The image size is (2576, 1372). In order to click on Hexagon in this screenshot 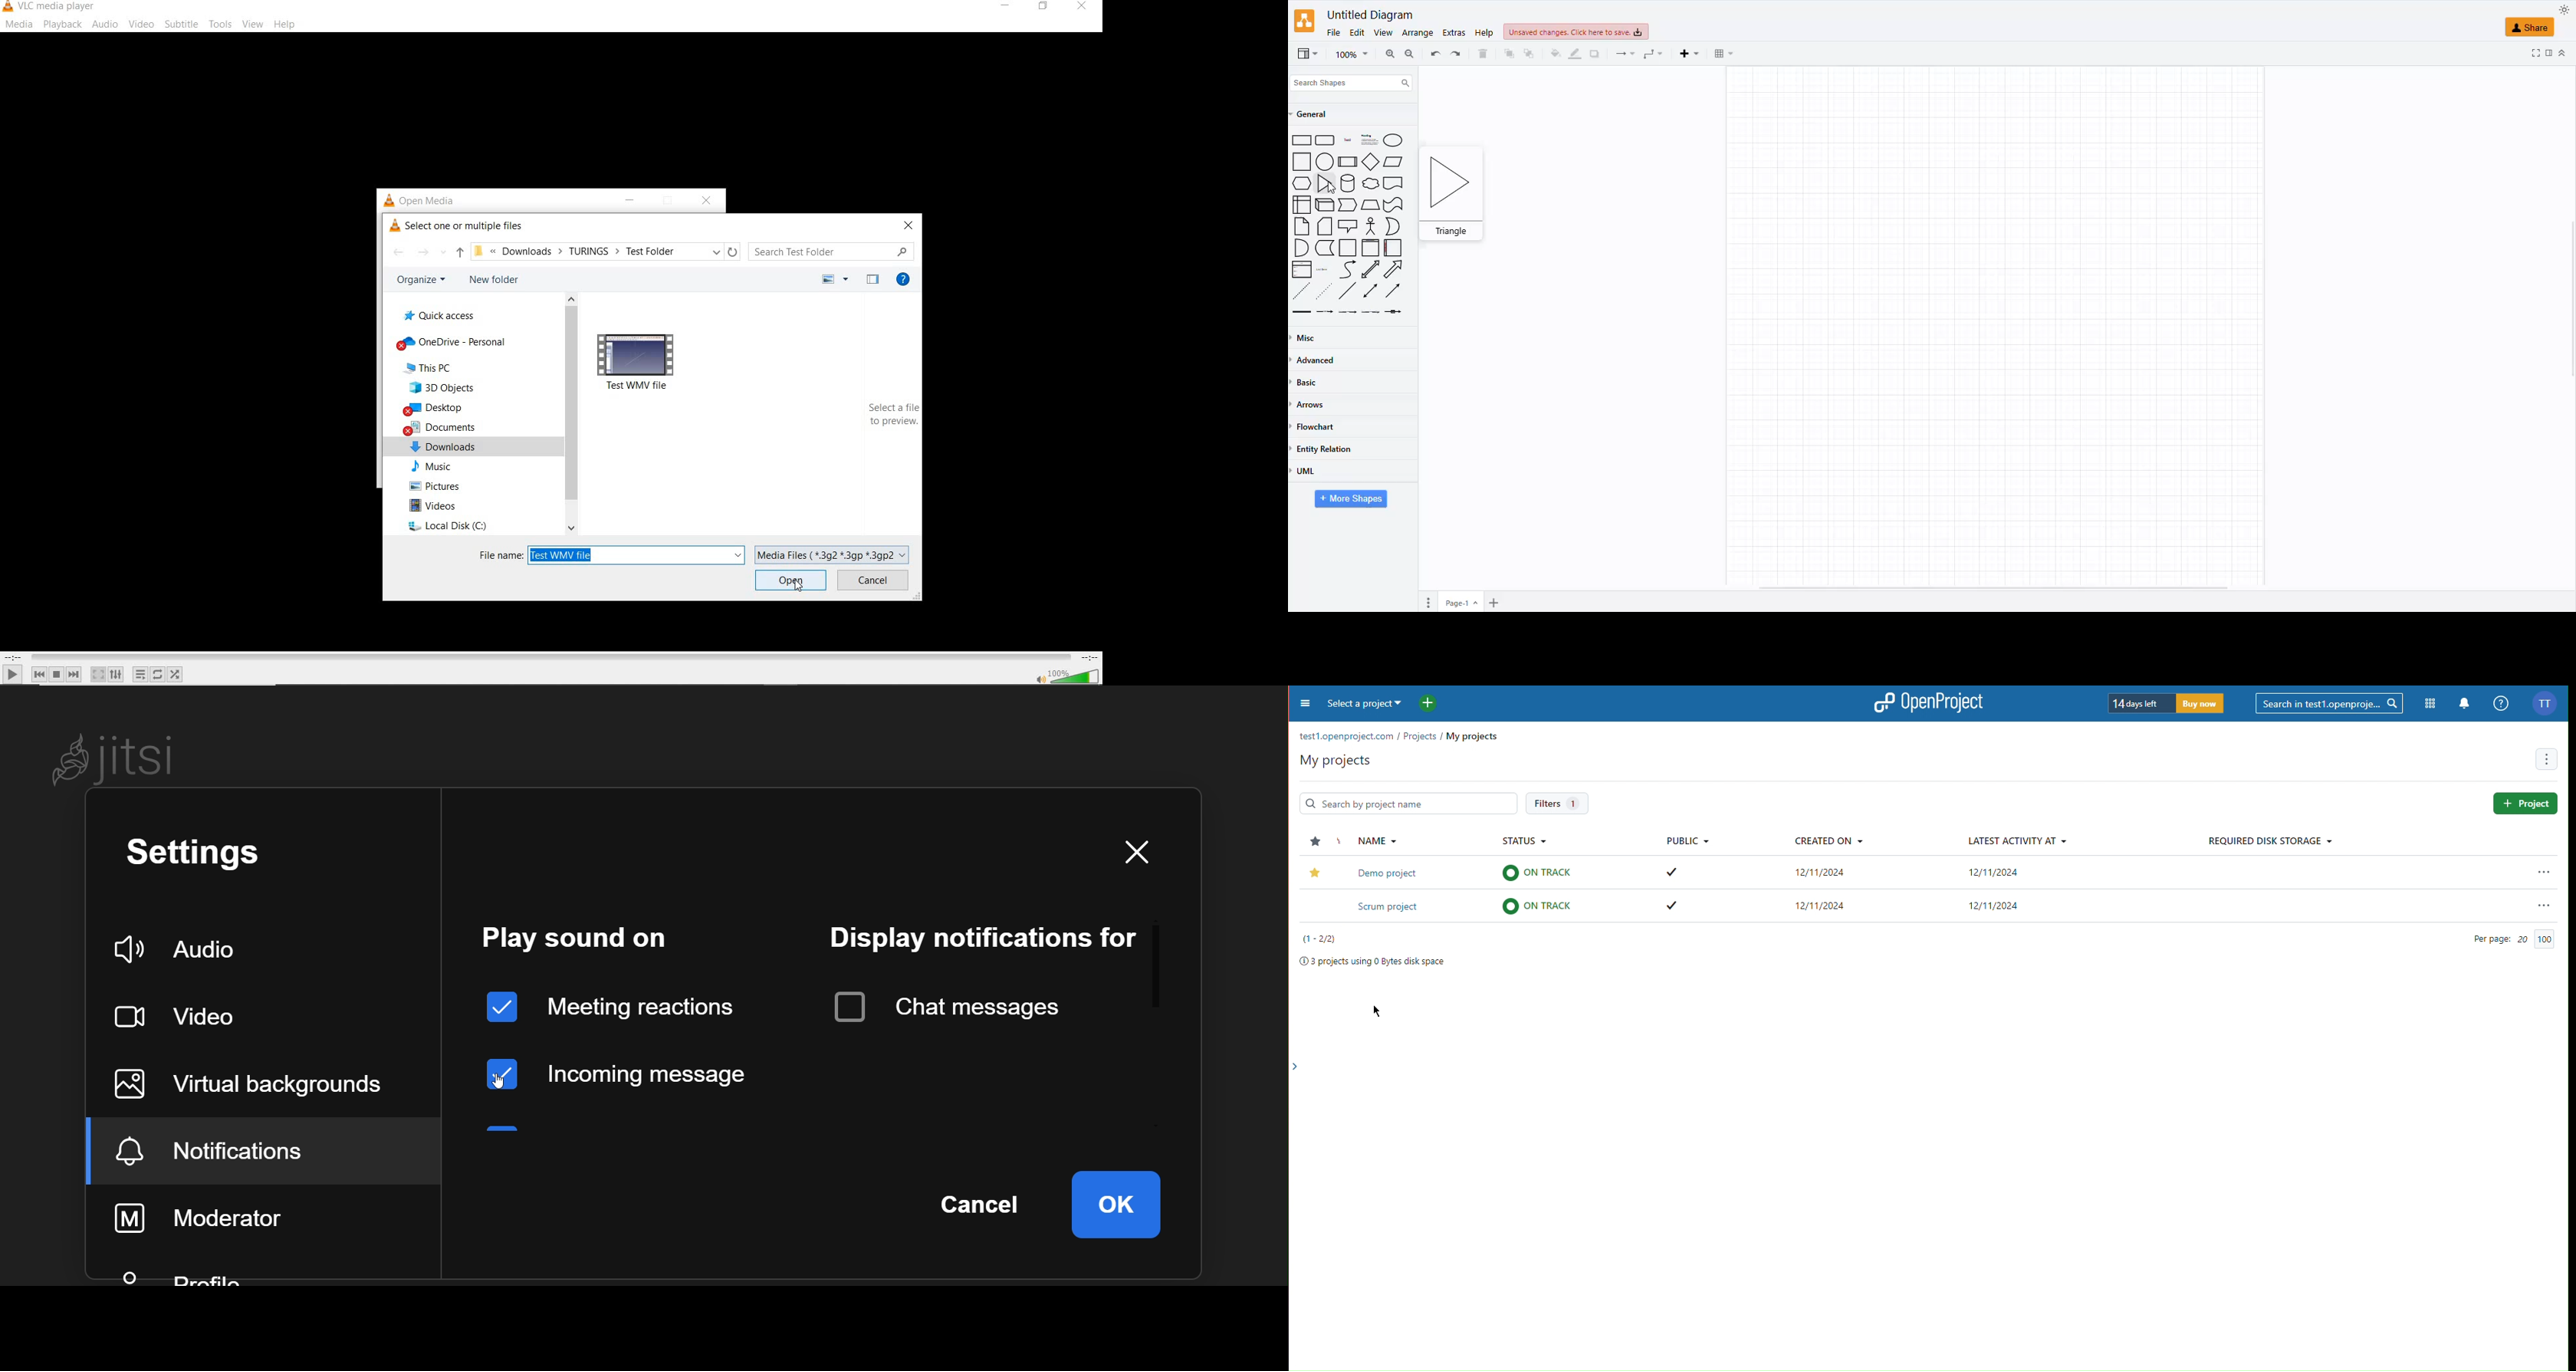, I will do `click(1301, 184)`.